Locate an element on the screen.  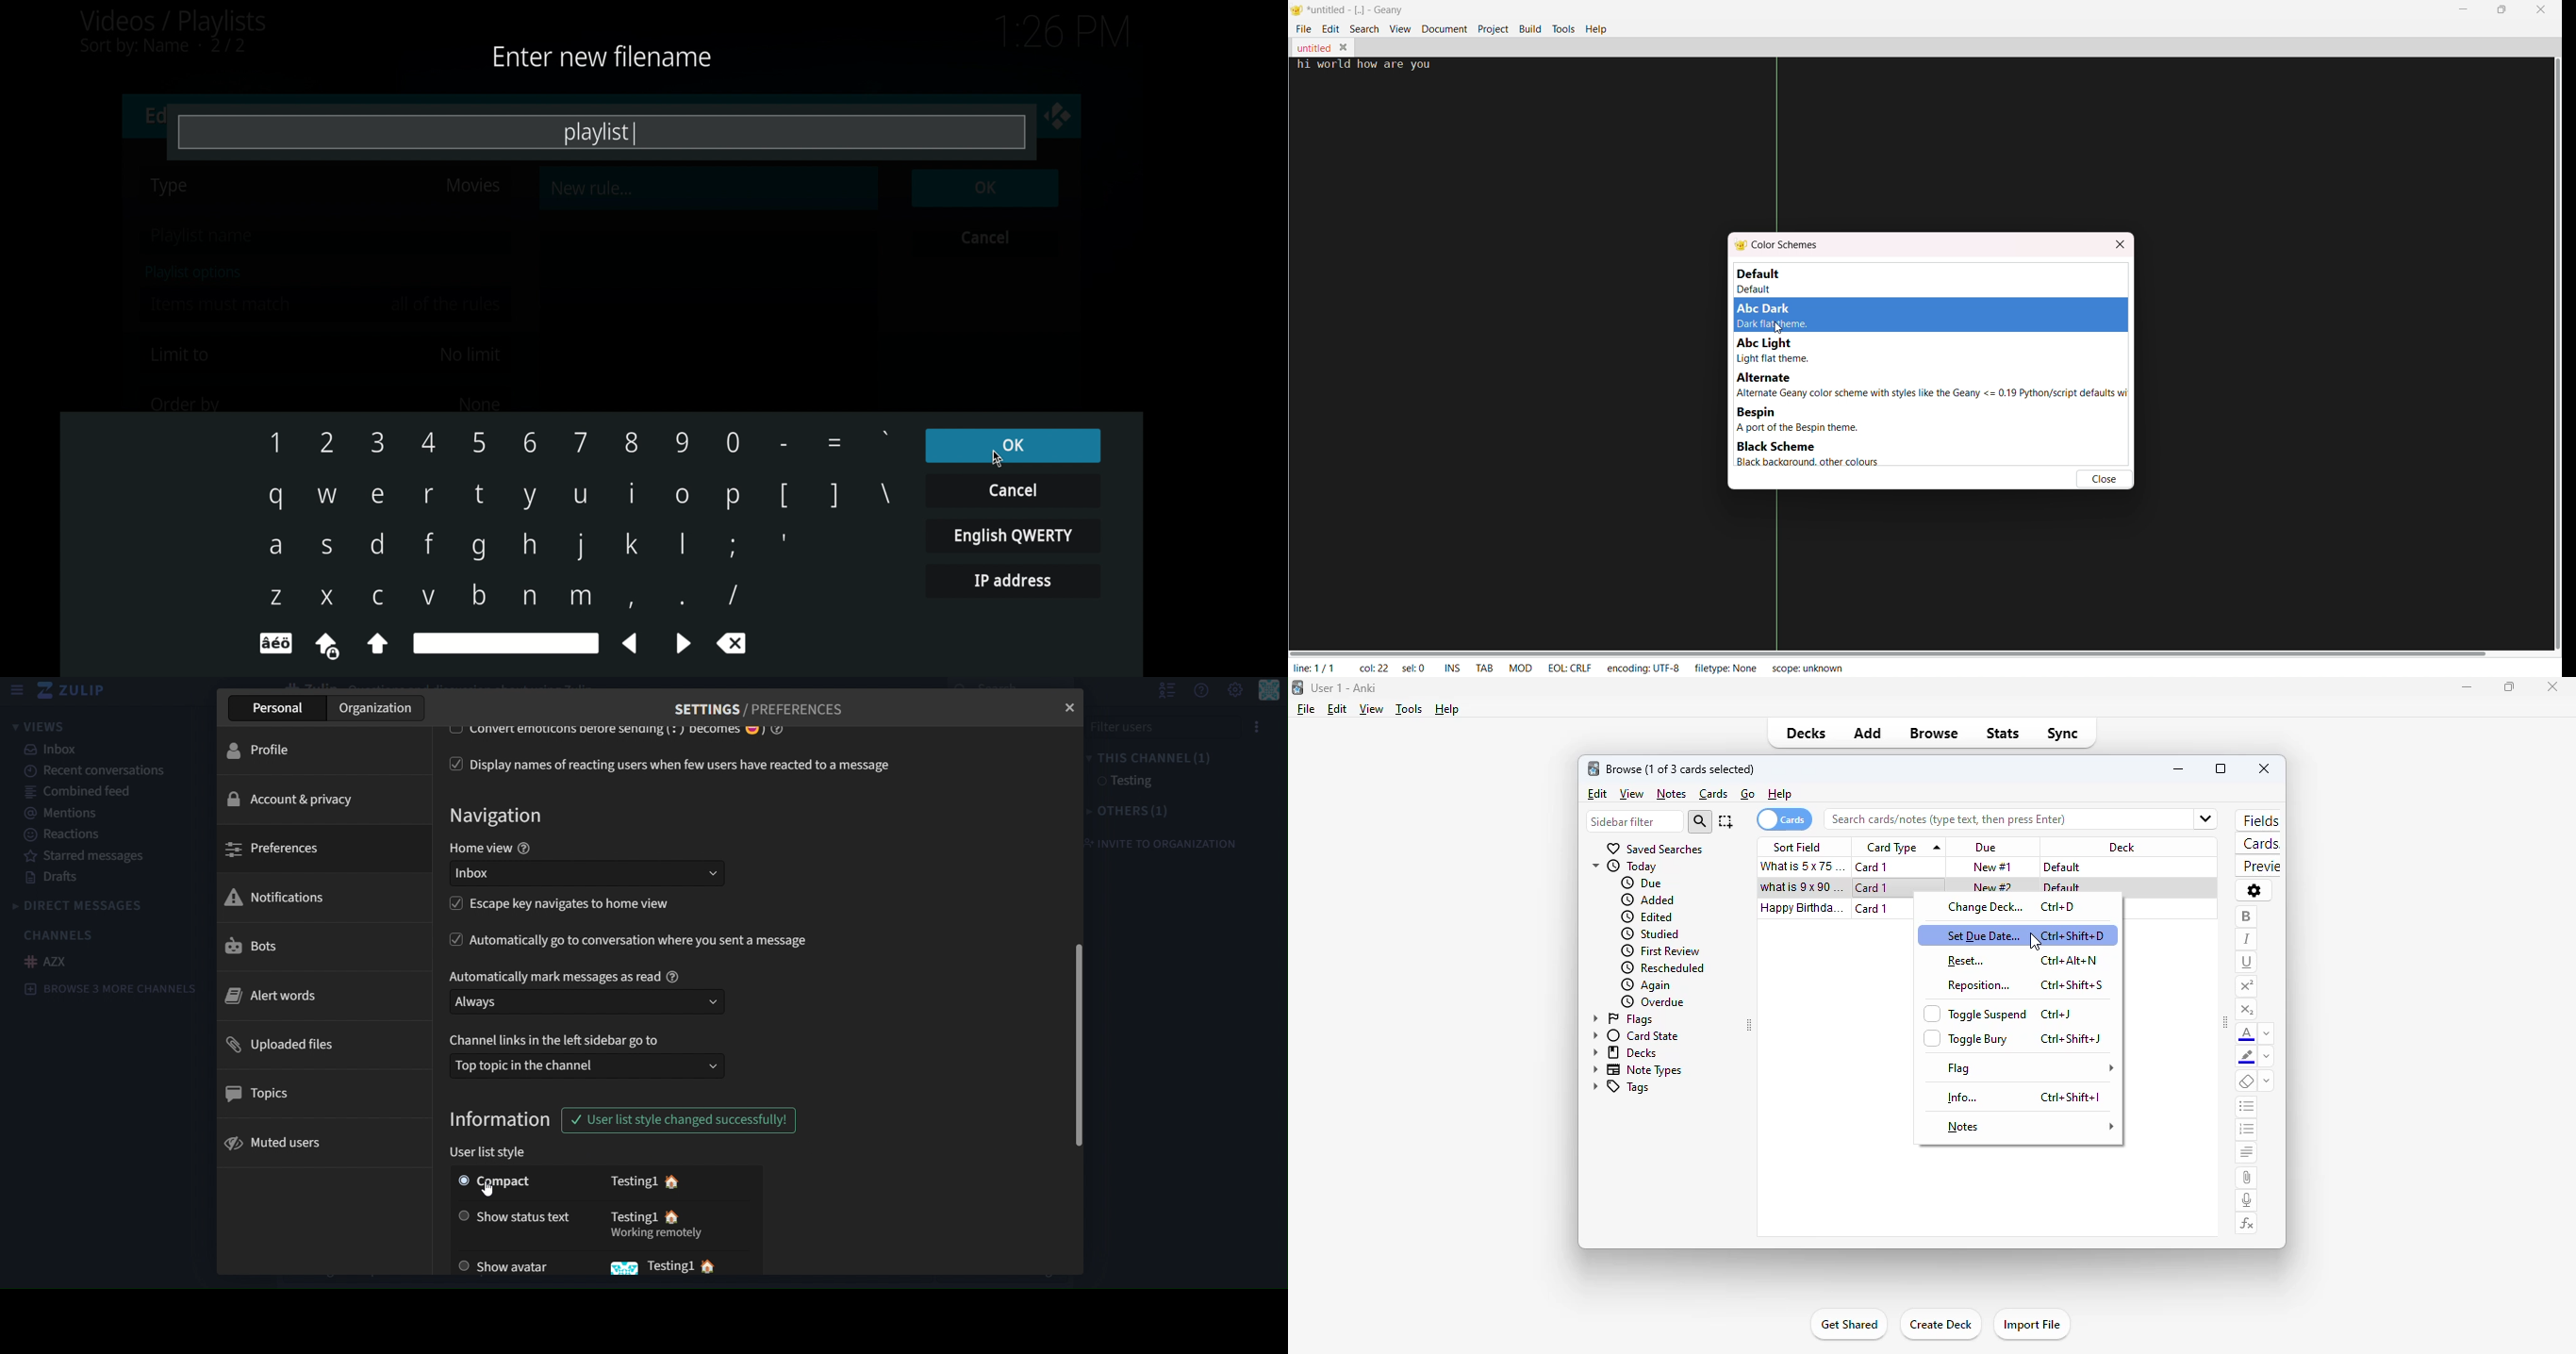
select is located at coordinates (1726, 821).